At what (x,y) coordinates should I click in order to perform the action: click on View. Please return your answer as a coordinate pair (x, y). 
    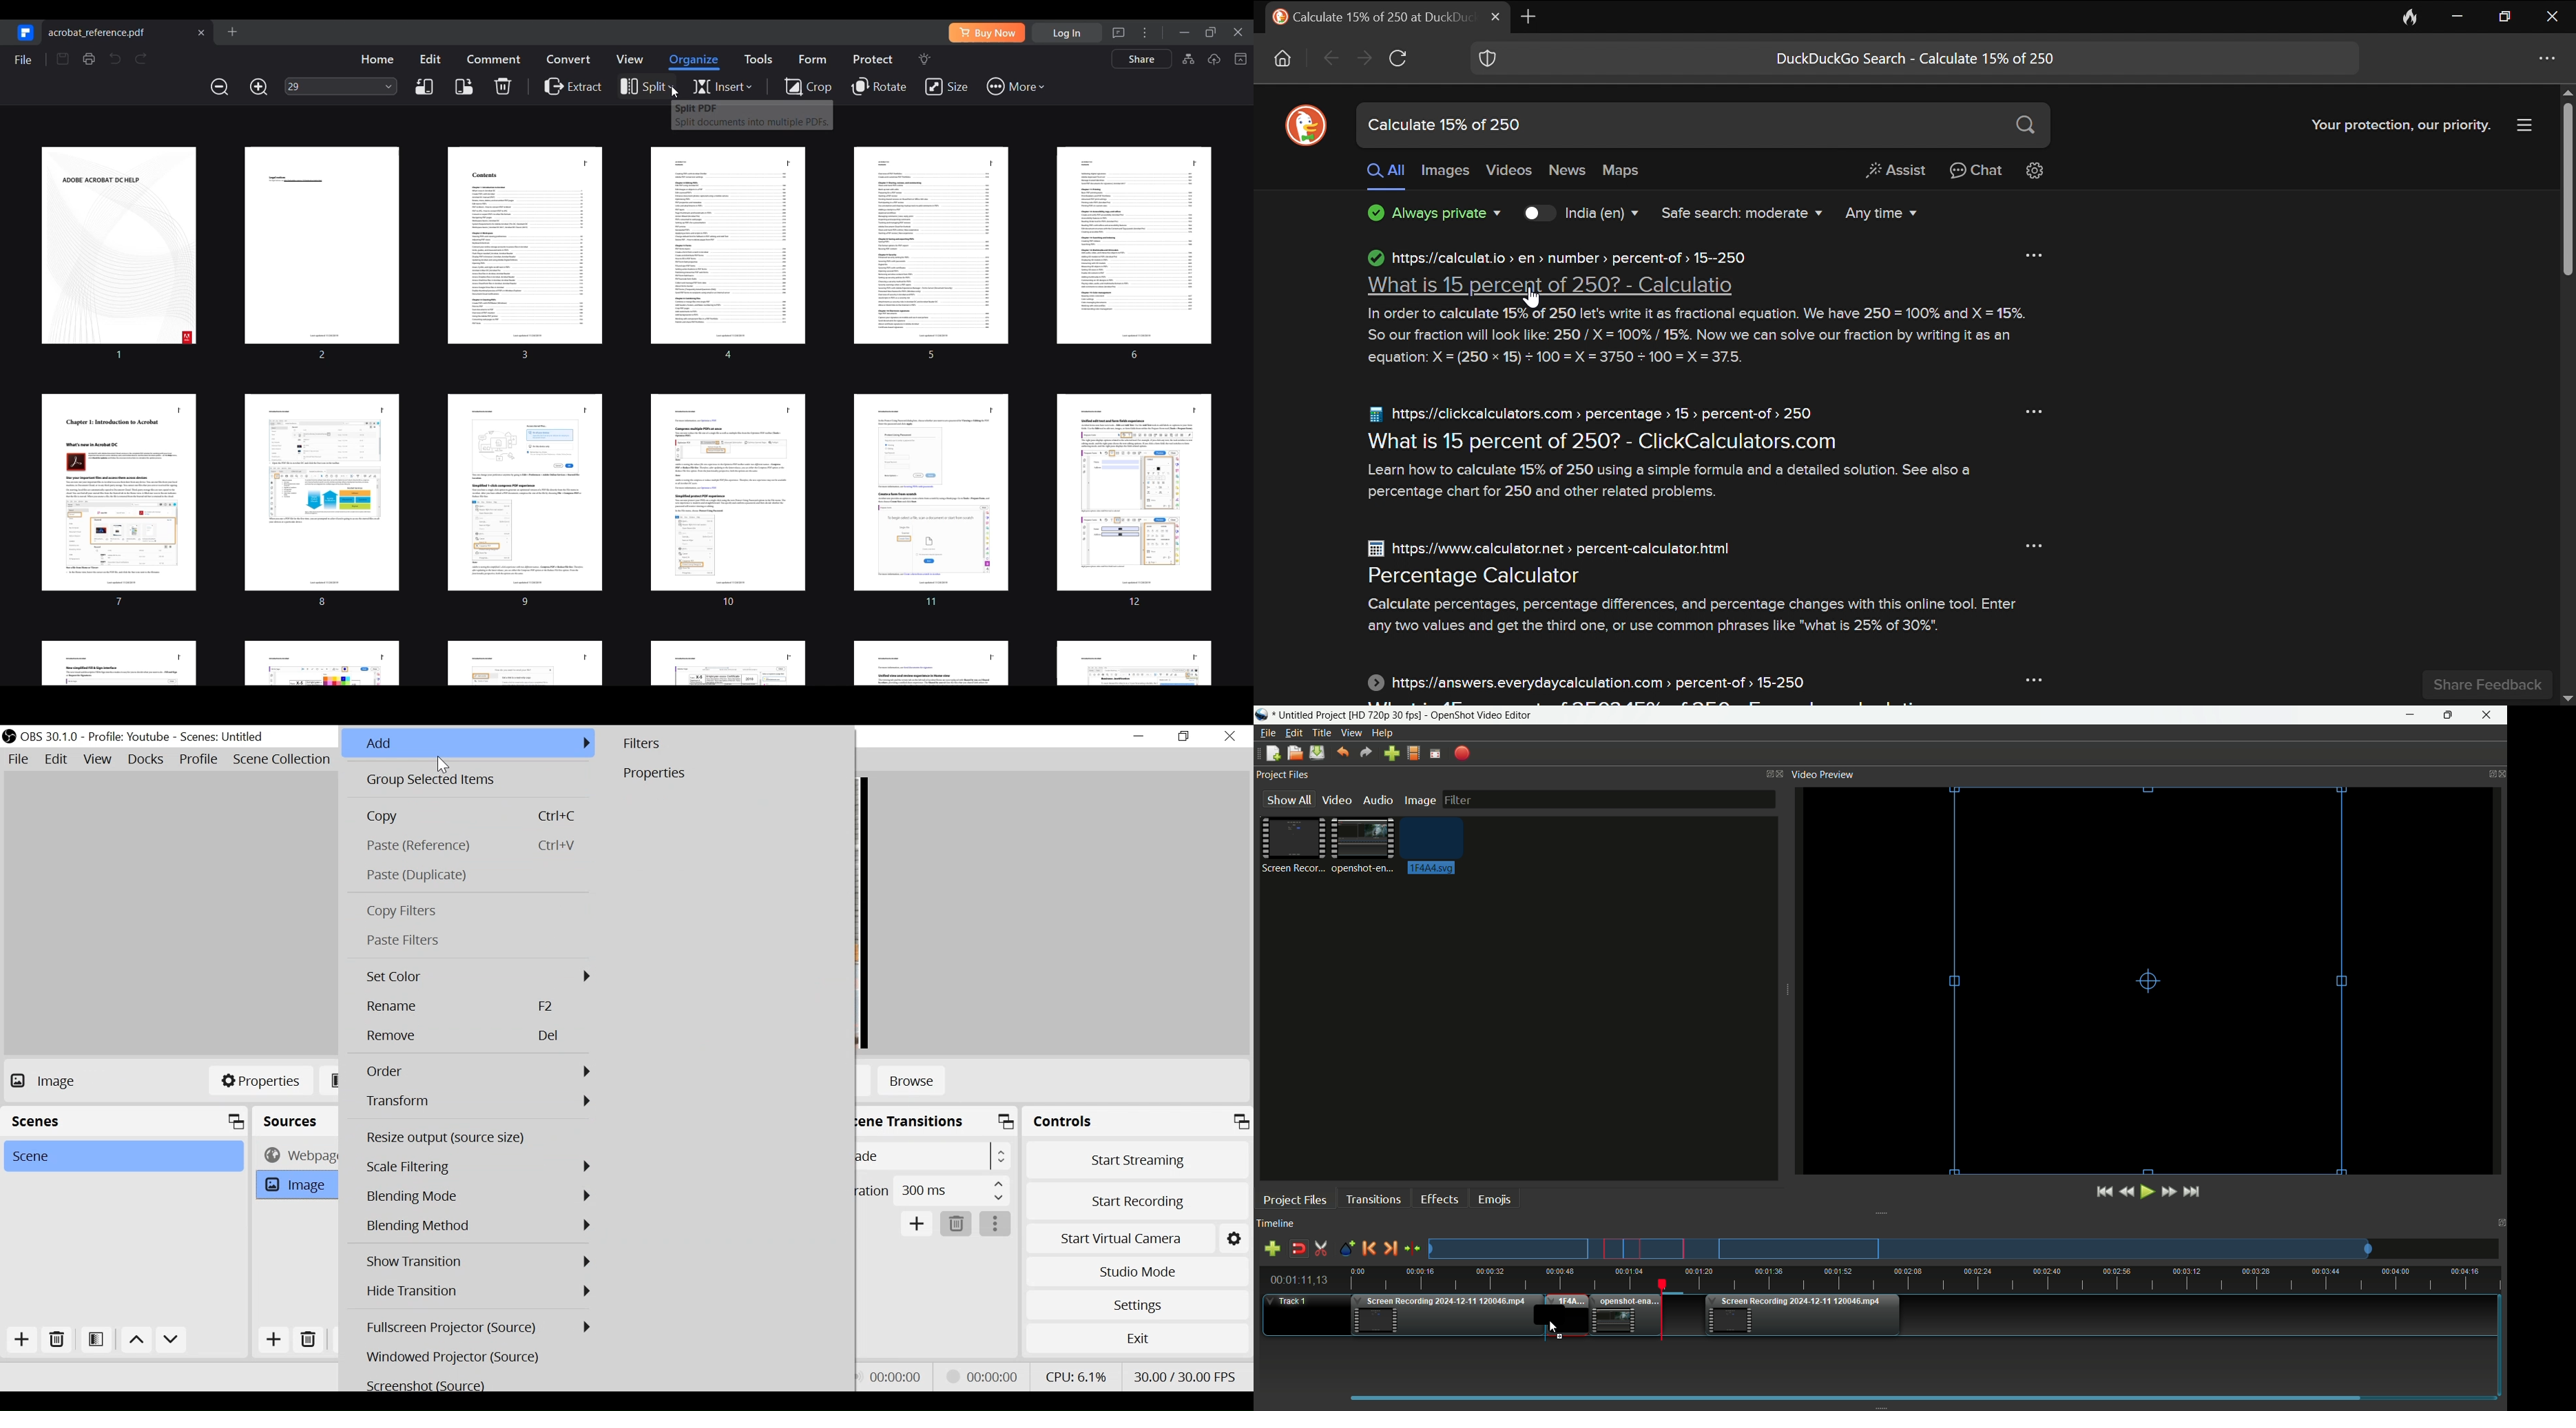
    Looking at the image, I should click on (97, 760).